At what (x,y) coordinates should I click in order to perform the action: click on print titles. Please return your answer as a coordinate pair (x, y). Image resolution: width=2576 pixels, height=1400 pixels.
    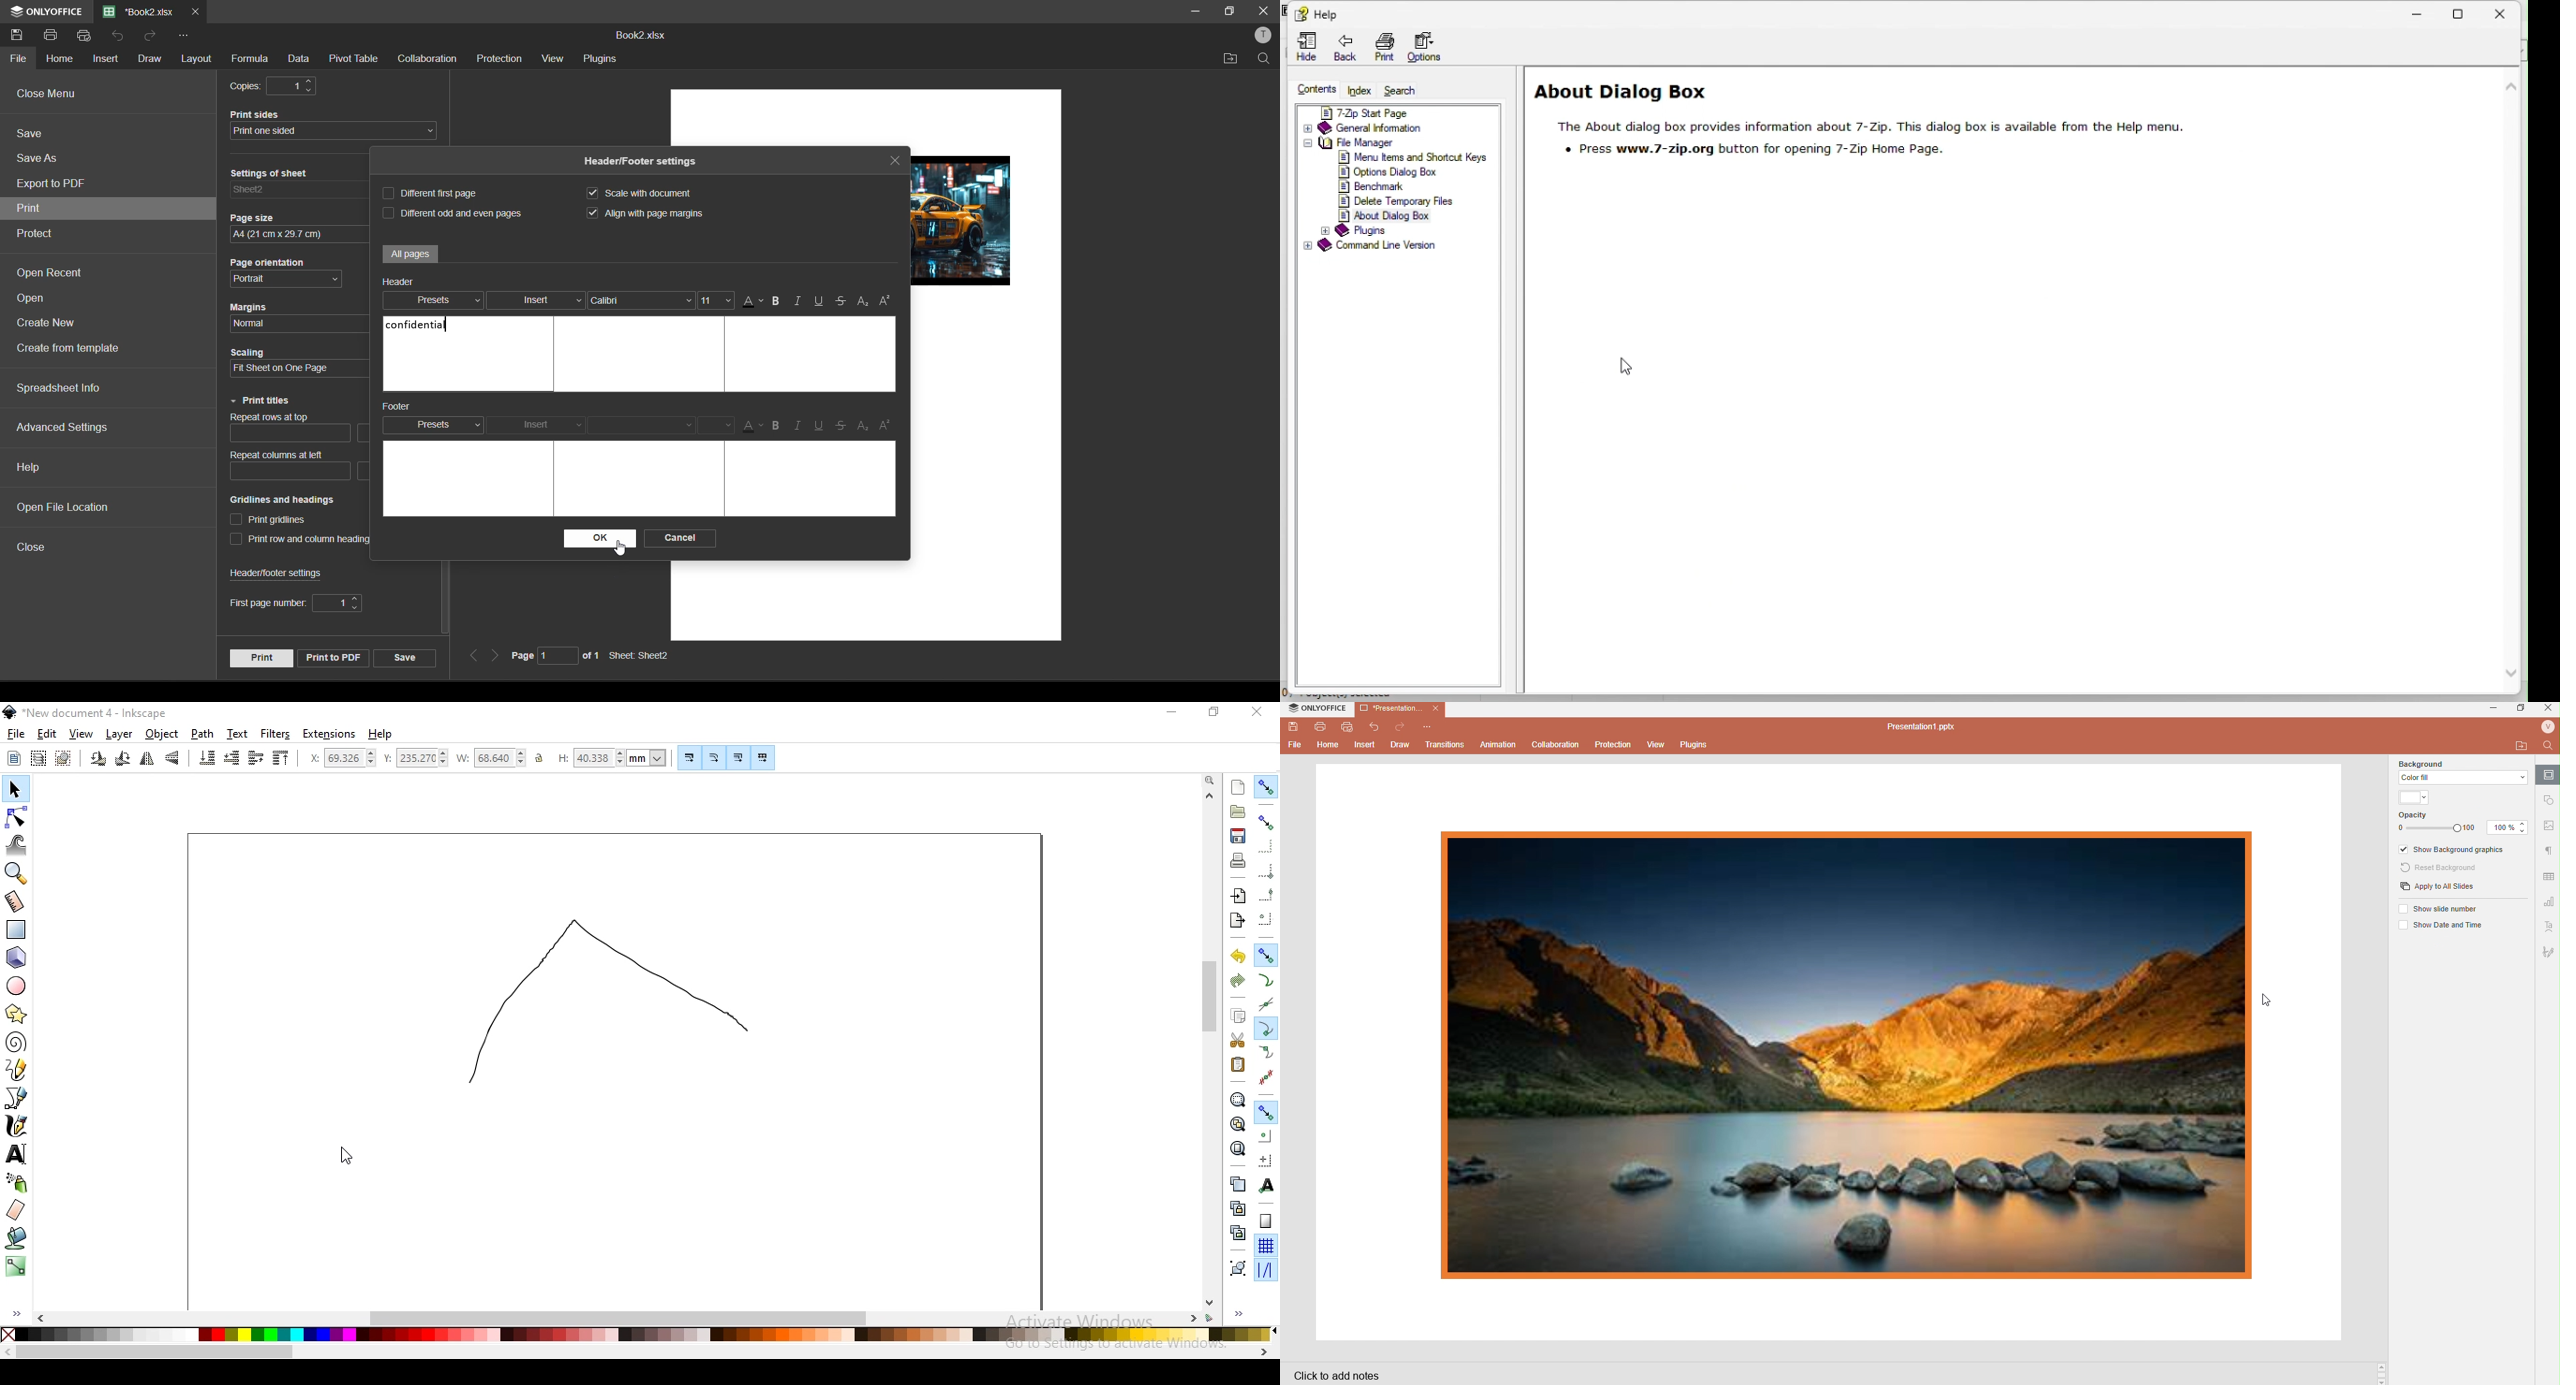
    Looking at the image, I should click on (261, 401).